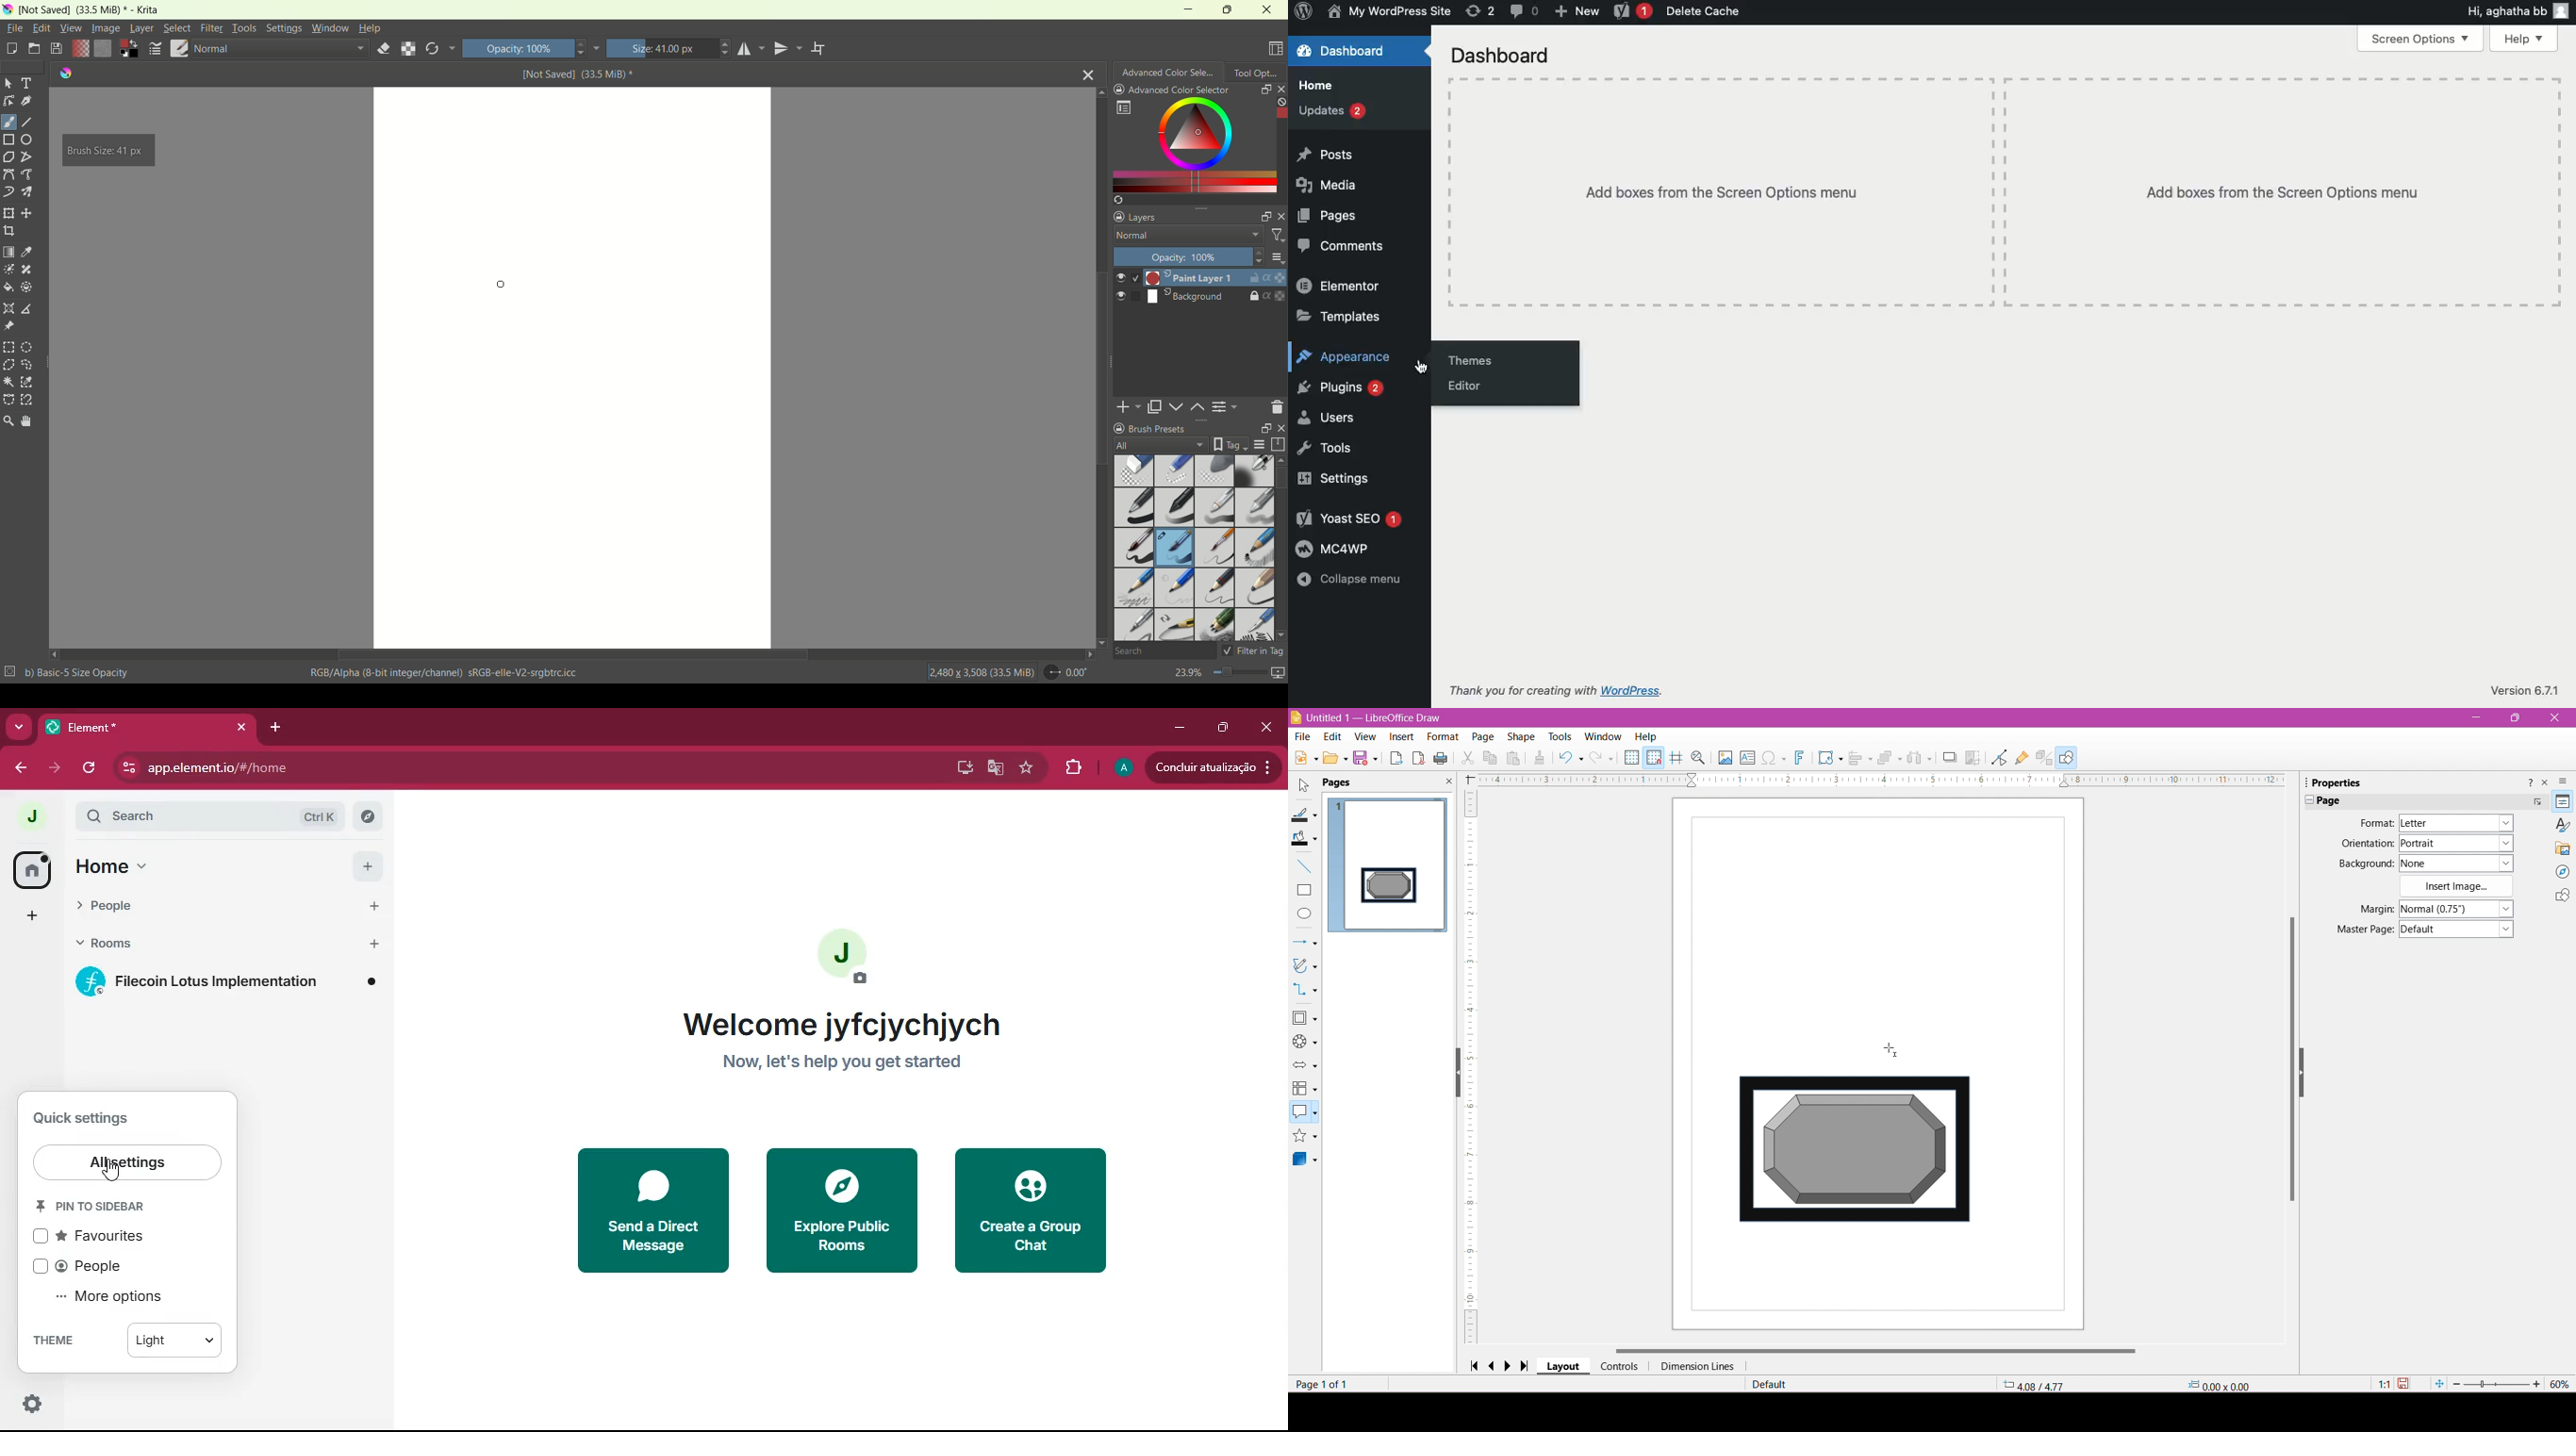 Image resolution: width=2576 pixels, height=1456 pixels. What do you see at coordinates (2361, 930) in the screenshot?
I see `Master Page` at bounding box center [2361, 930].